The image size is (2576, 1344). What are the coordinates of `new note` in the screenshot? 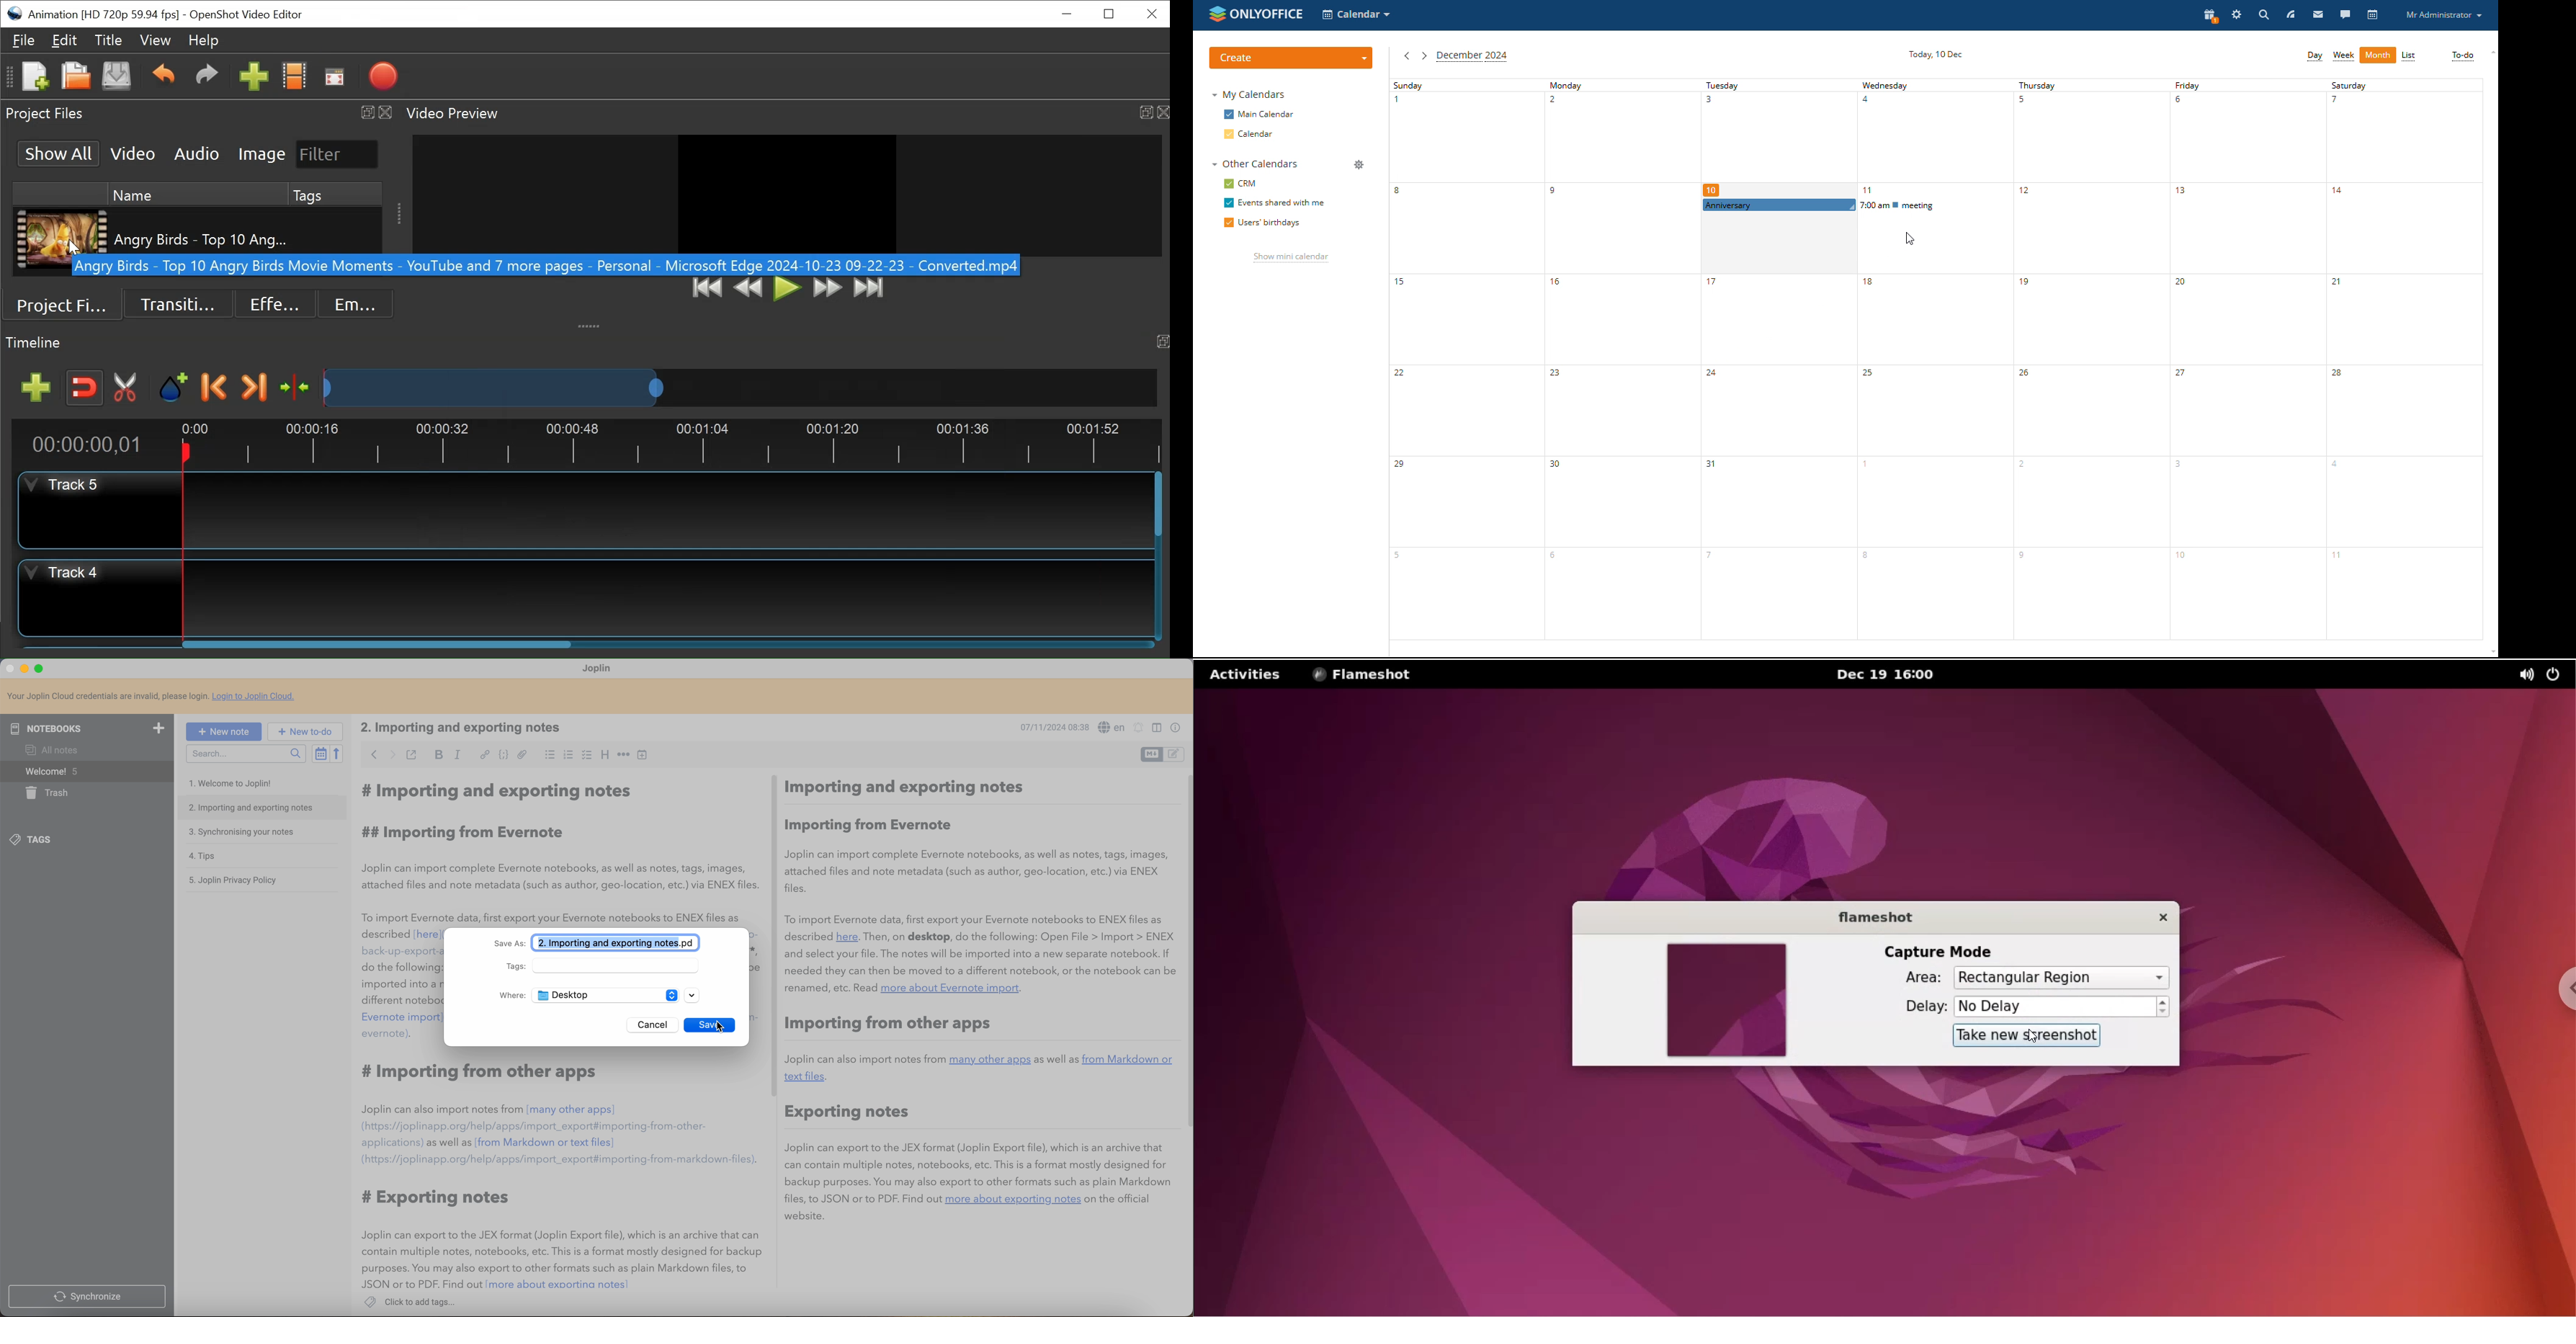 It's located at (224, 731).